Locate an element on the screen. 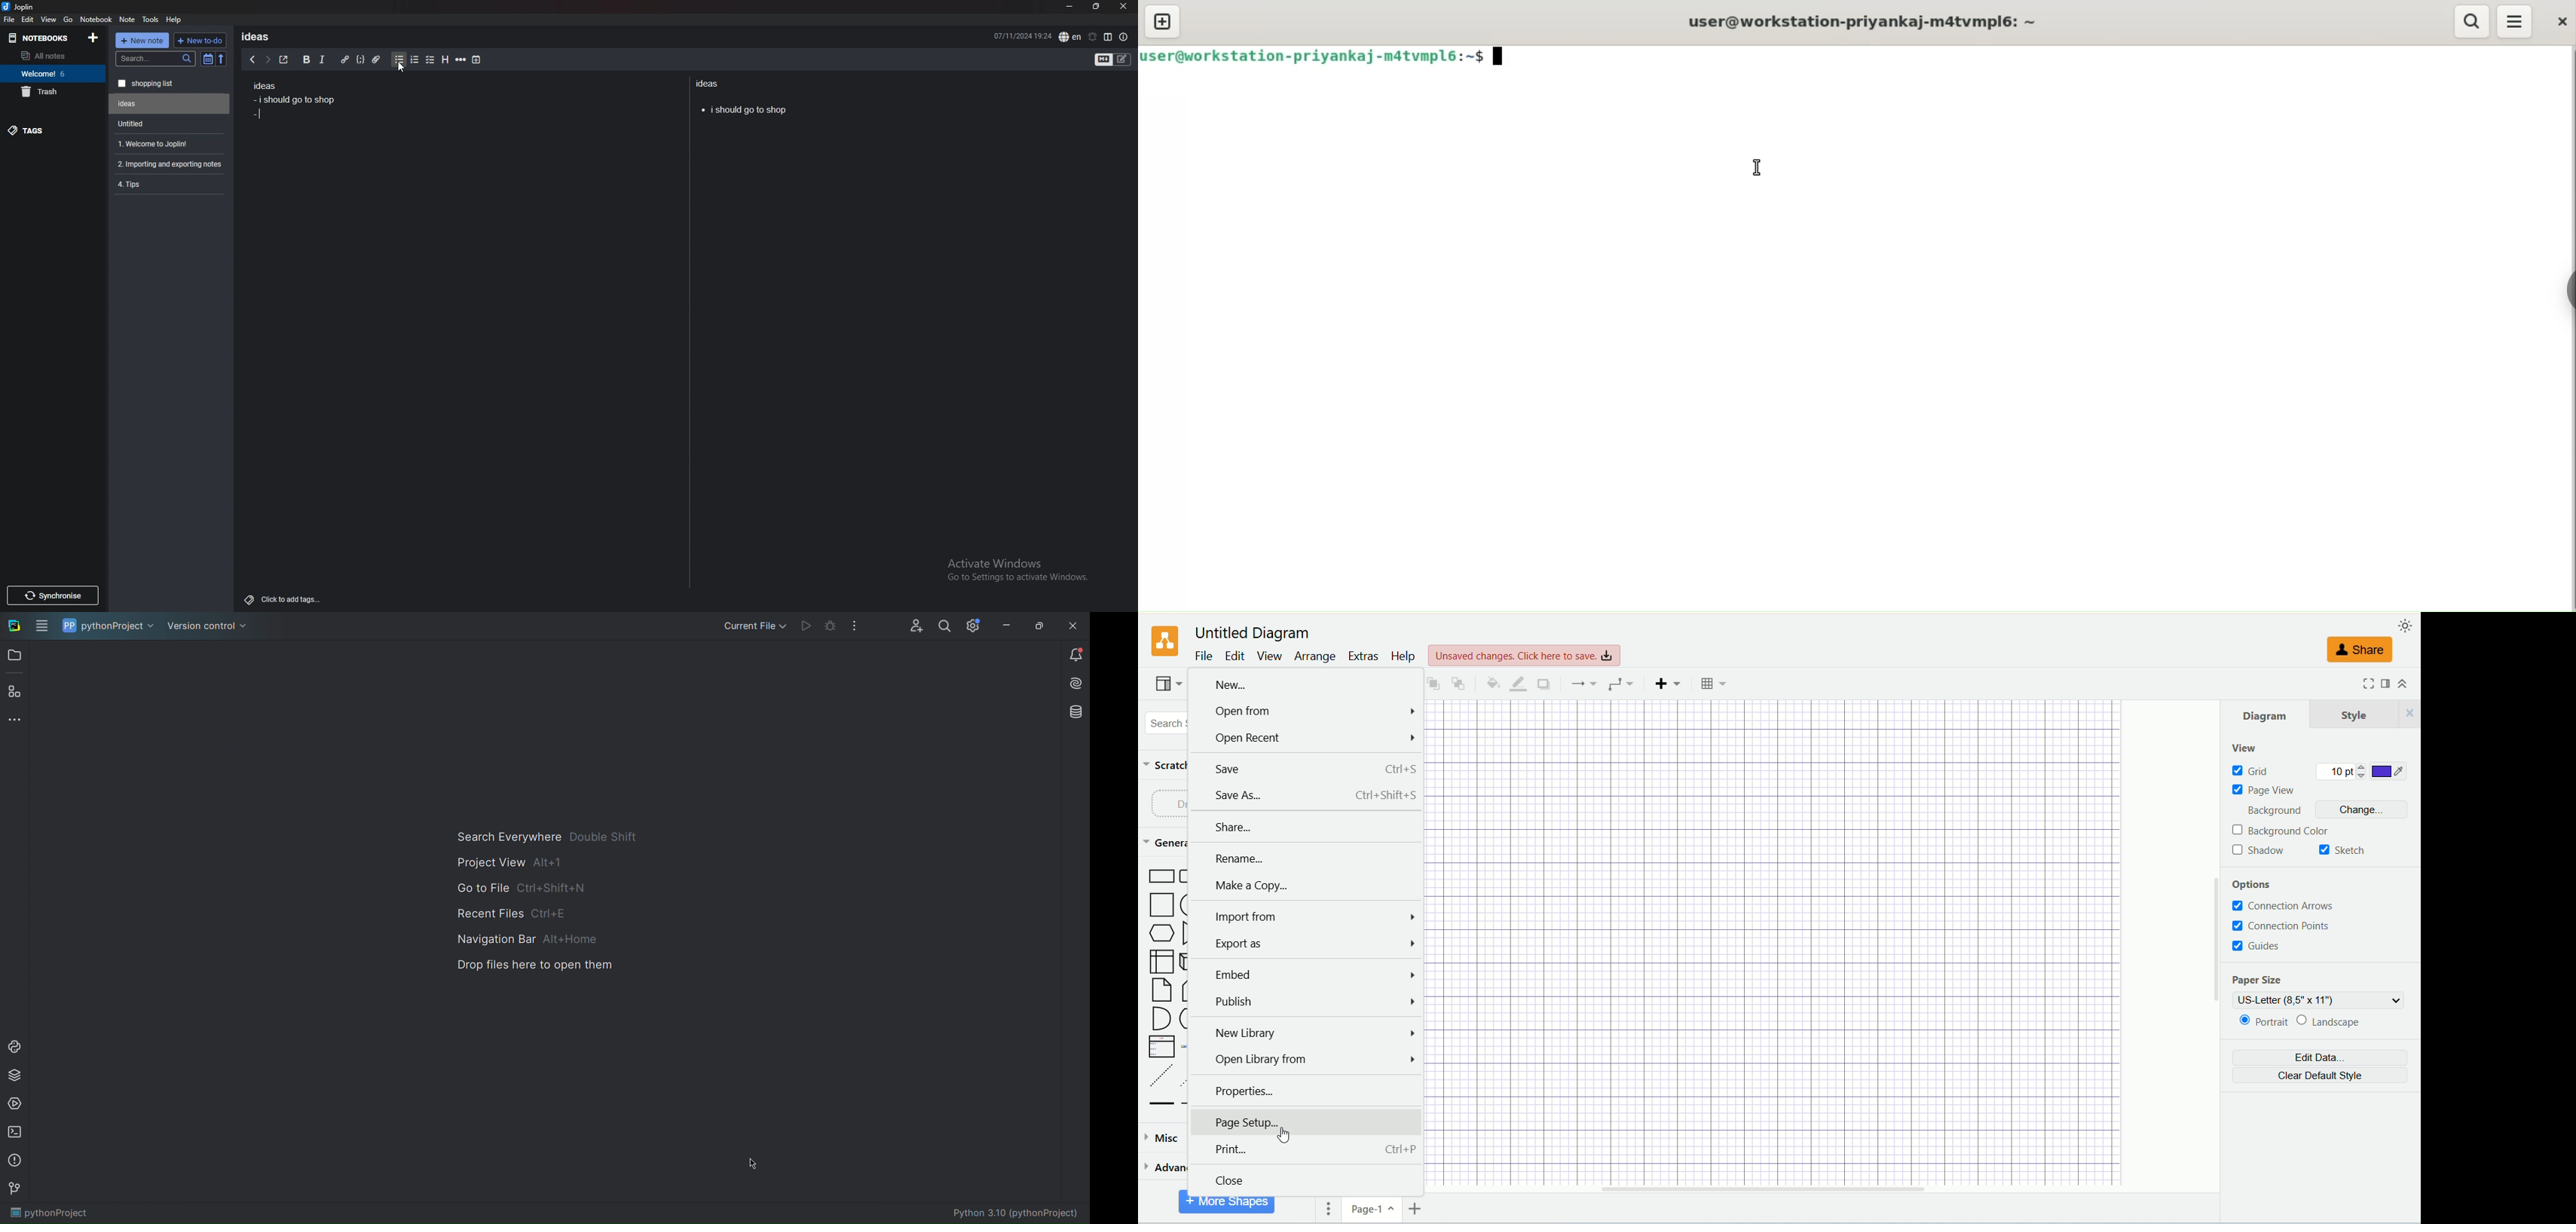 This screenshot has width=2576, height=1232. all notes is located at coordinates (50, 56).